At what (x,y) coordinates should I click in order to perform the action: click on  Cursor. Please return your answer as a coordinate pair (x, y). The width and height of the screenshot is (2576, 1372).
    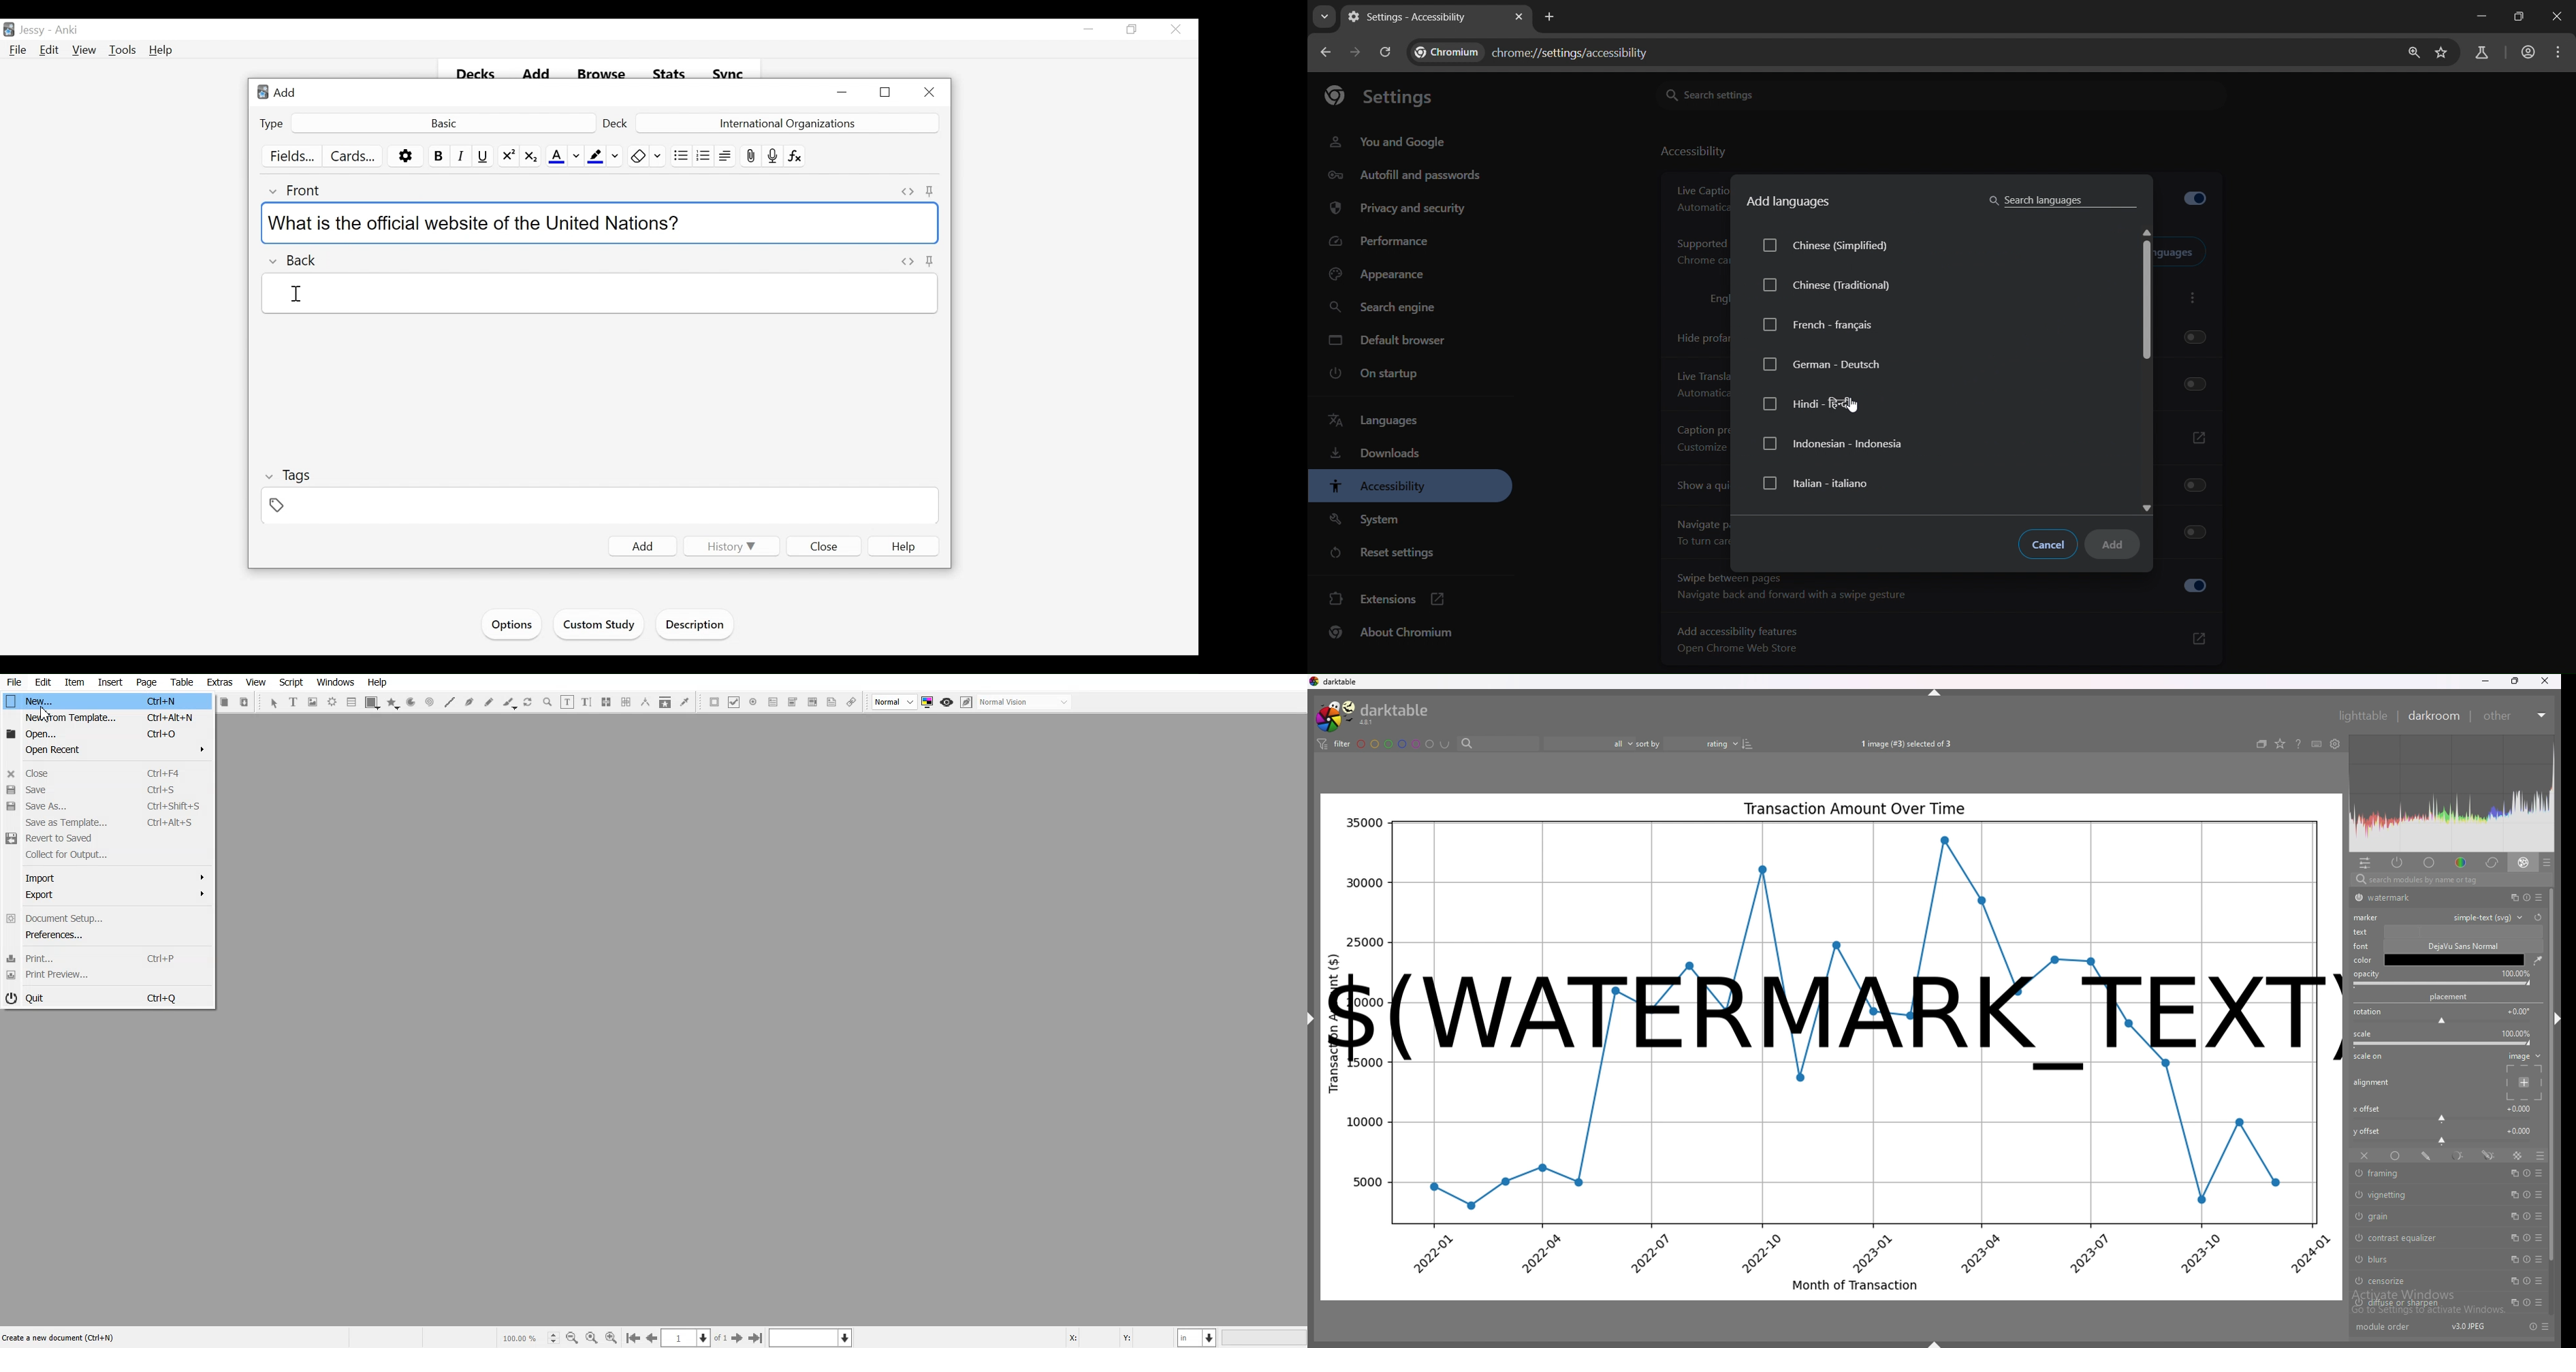
    Looking at the image, I should click on (301, 293).